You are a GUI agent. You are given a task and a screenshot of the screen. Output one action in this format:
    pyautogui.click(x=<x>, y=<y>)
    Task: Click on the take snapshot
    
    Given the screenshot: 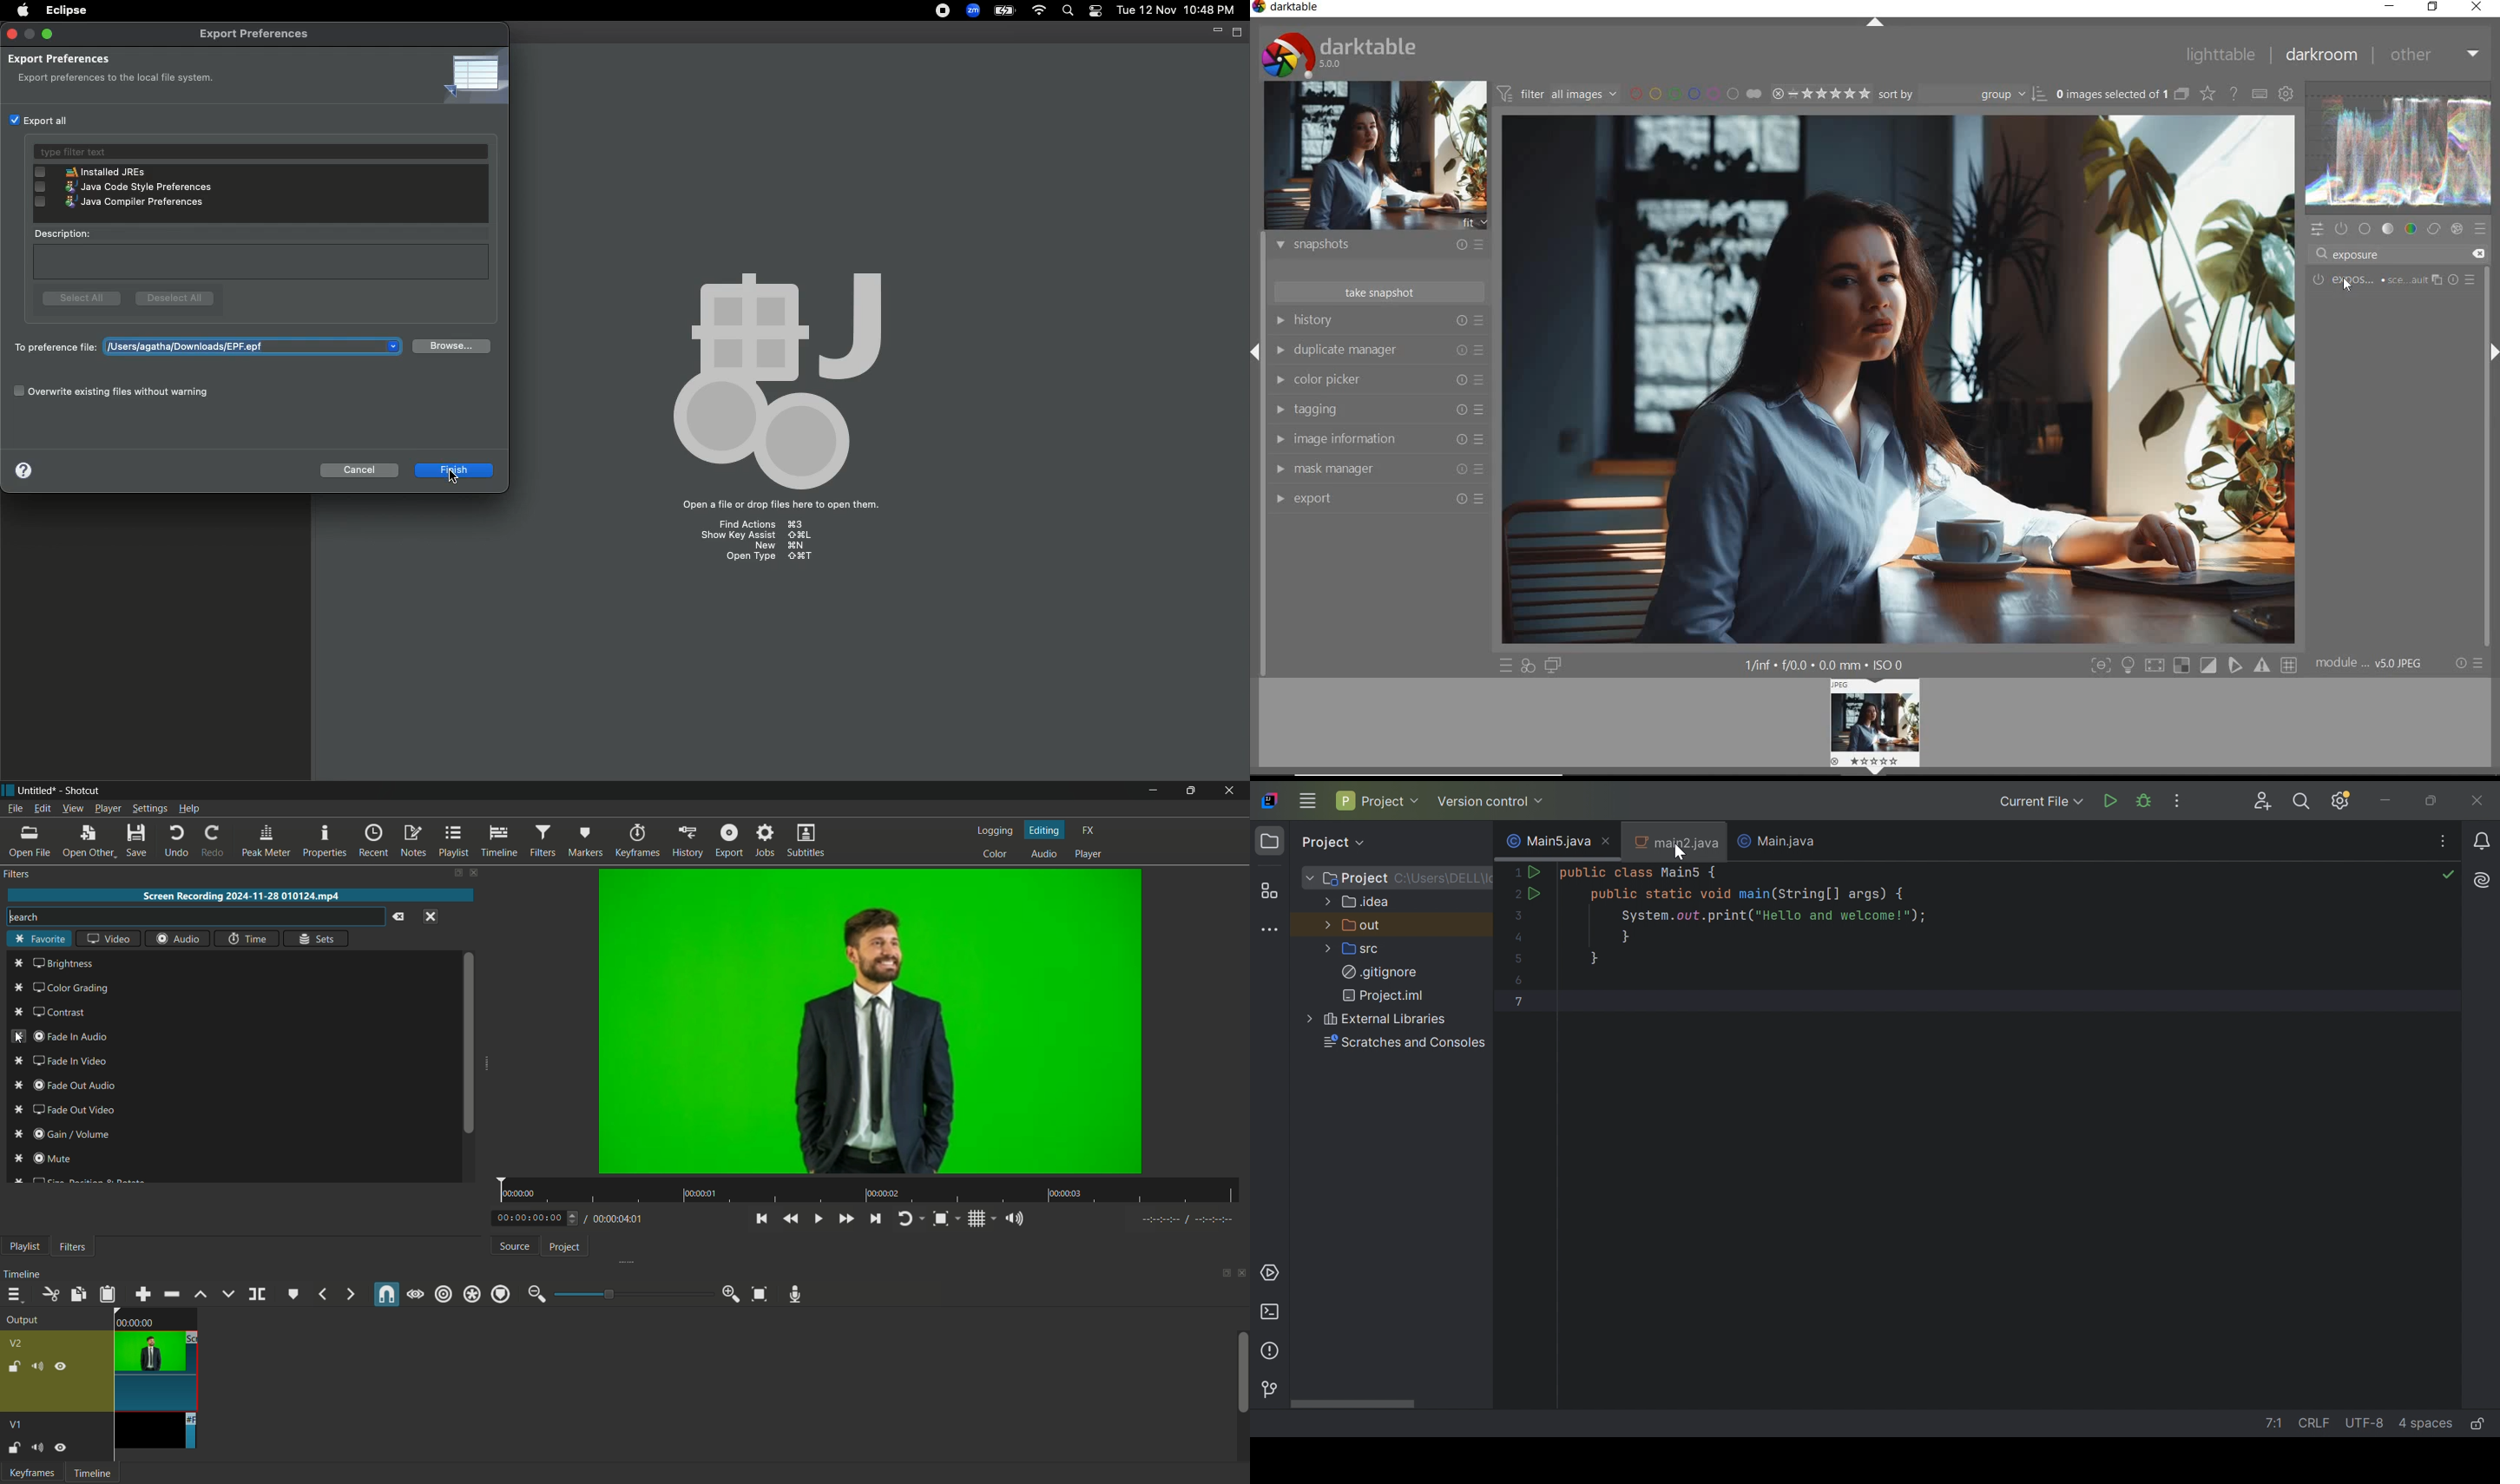 What is the action you would take?
    pyautogui.click(x=1380, y=292)
    